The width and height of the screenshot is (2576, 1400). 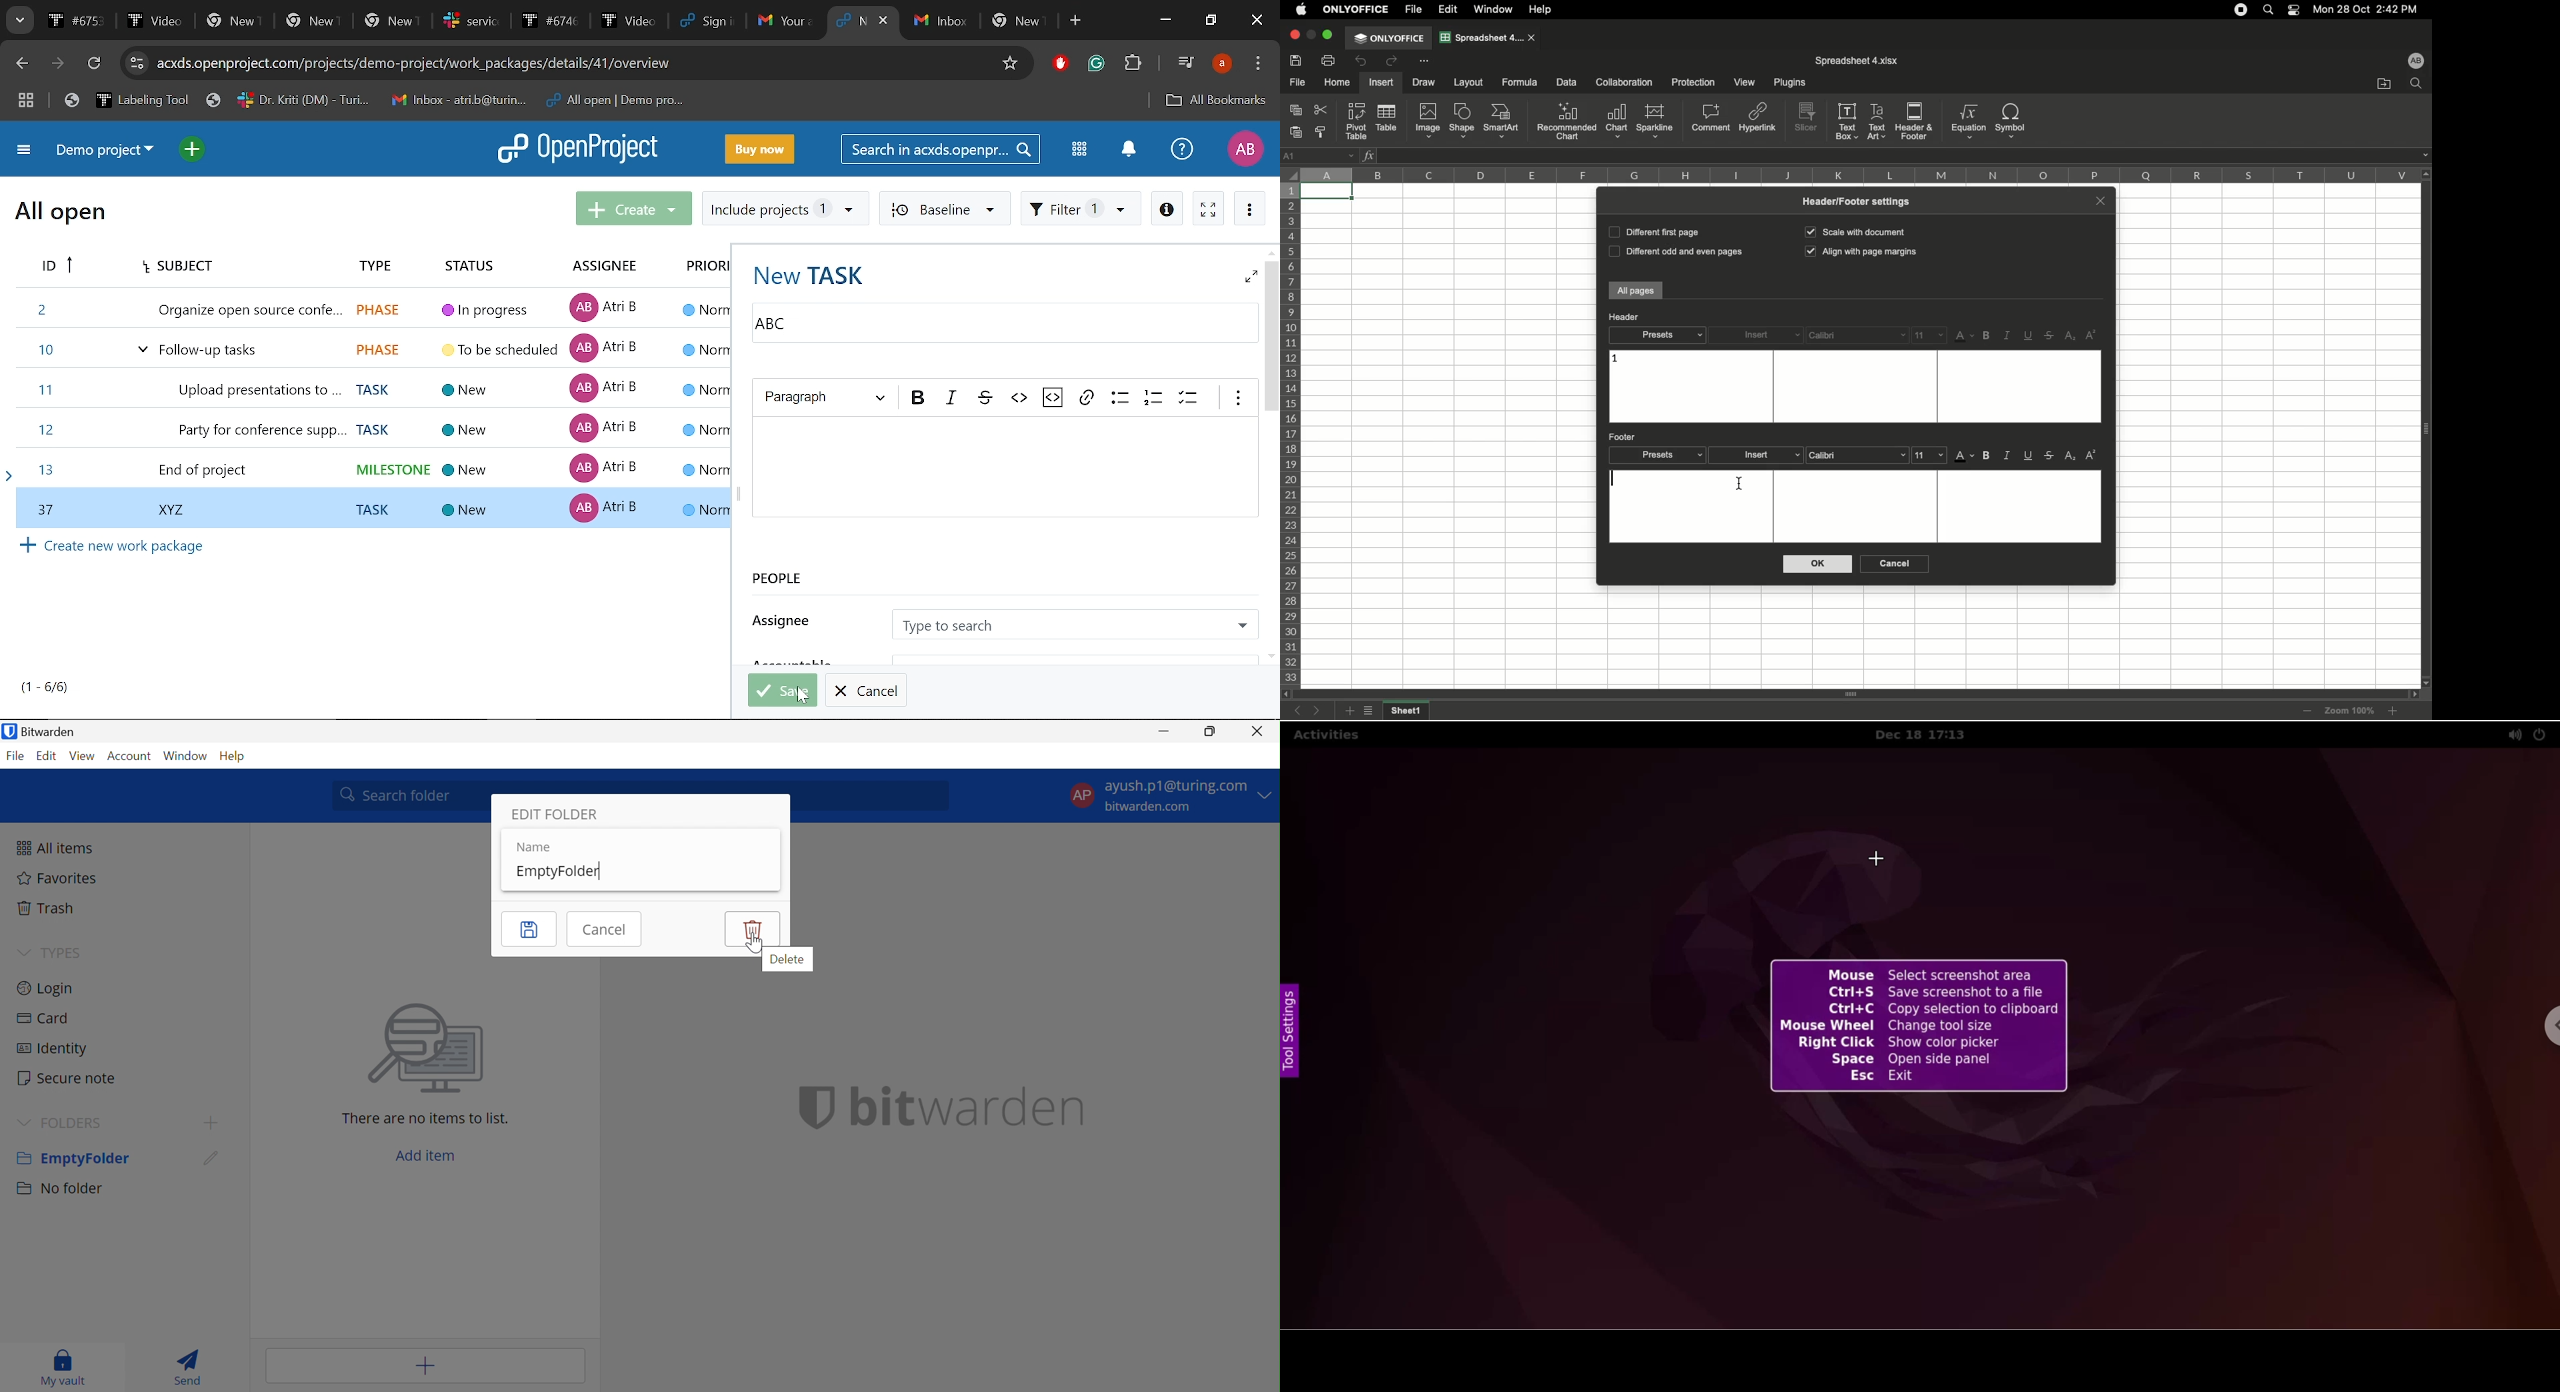 I want to click on Cursor, so click(x=803, y=695).